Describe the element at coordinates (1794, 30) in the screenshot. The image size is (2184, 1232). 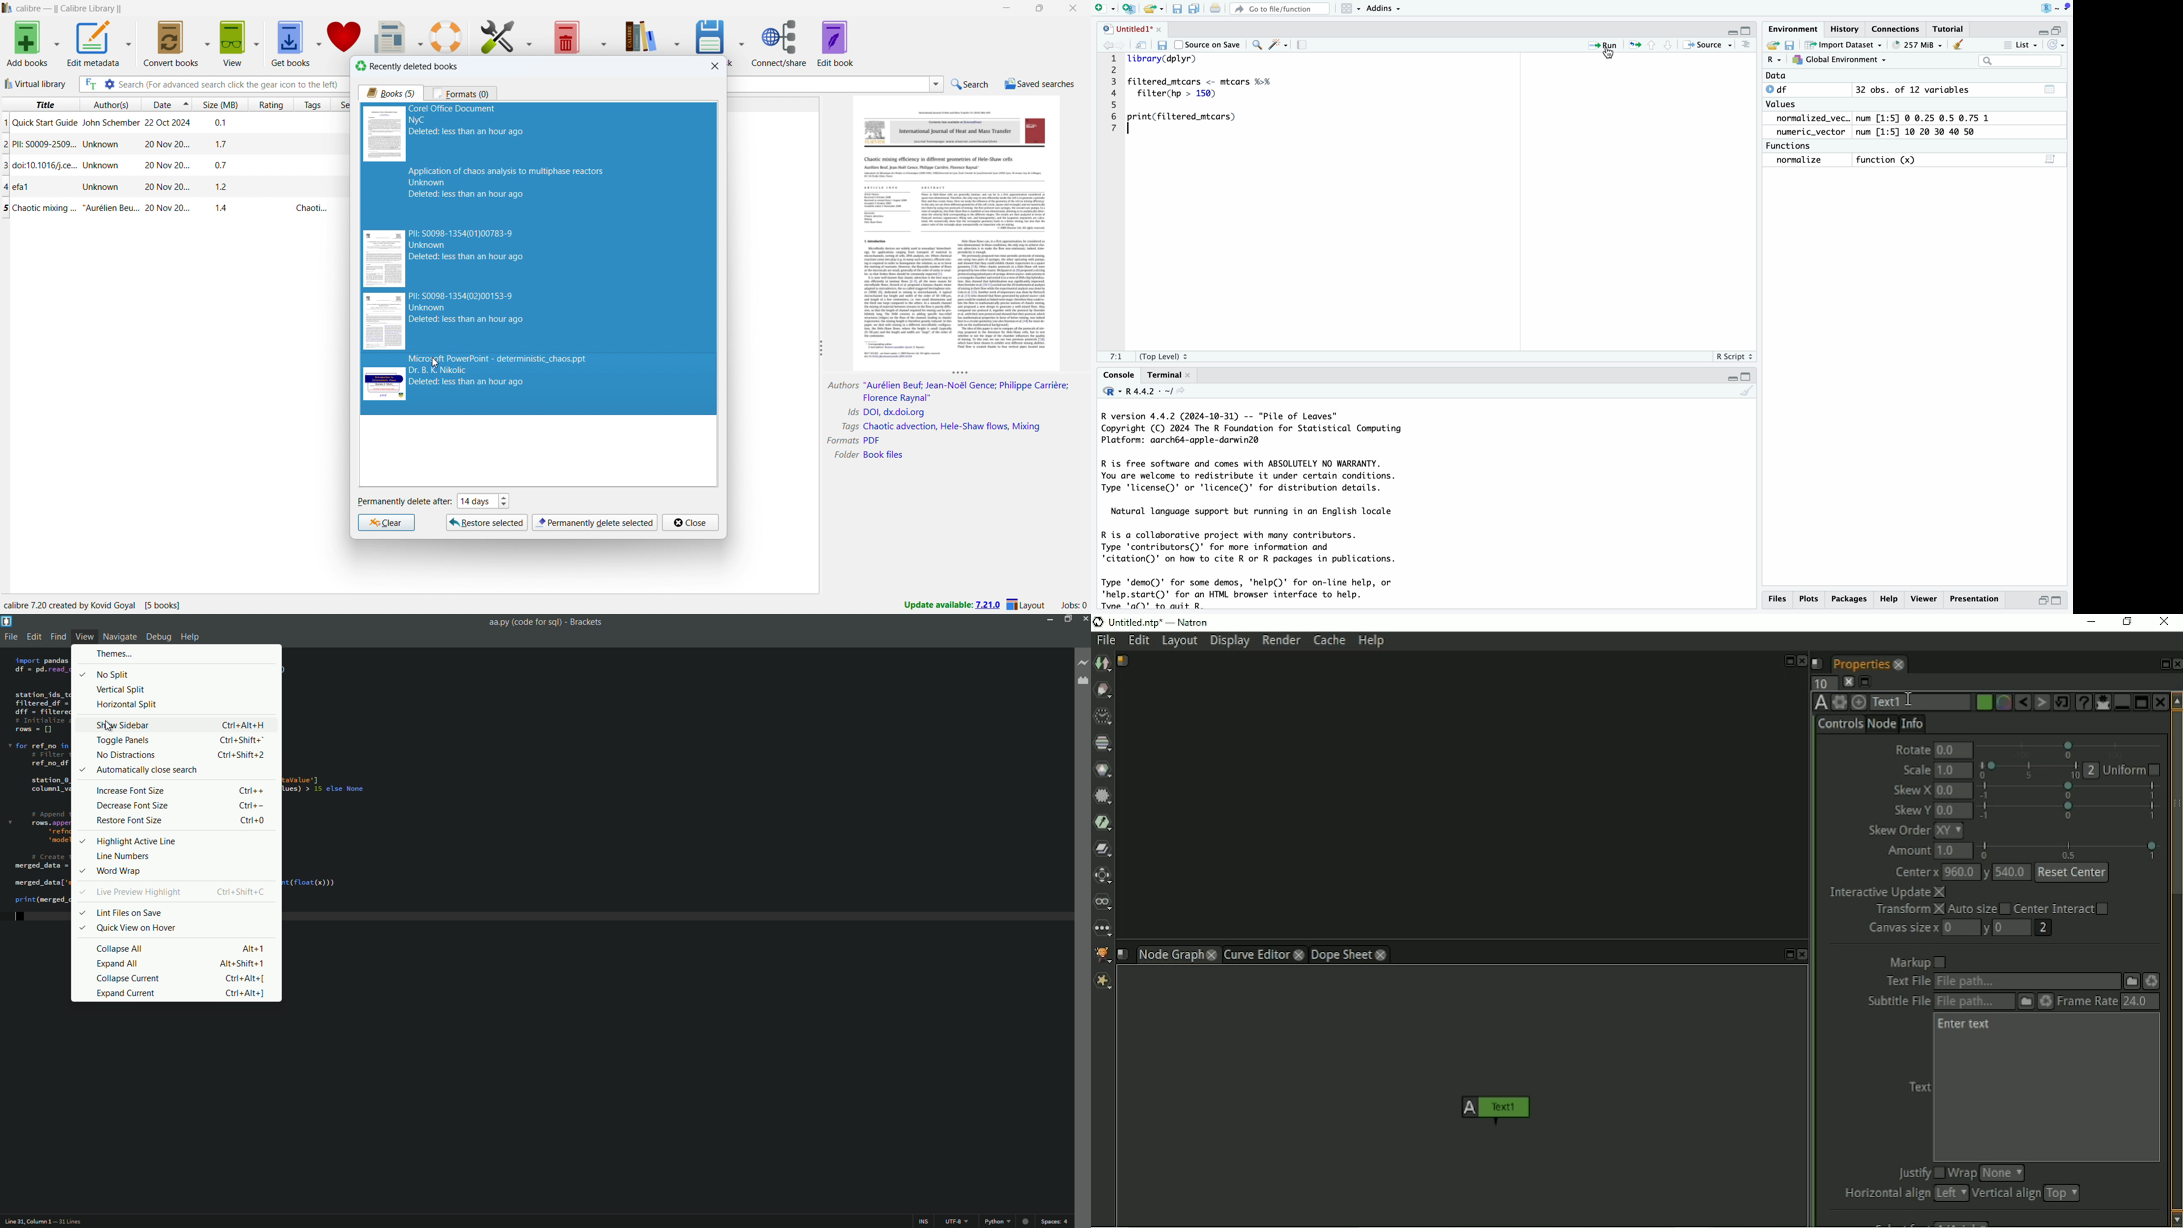
I see `Environment` at that location.